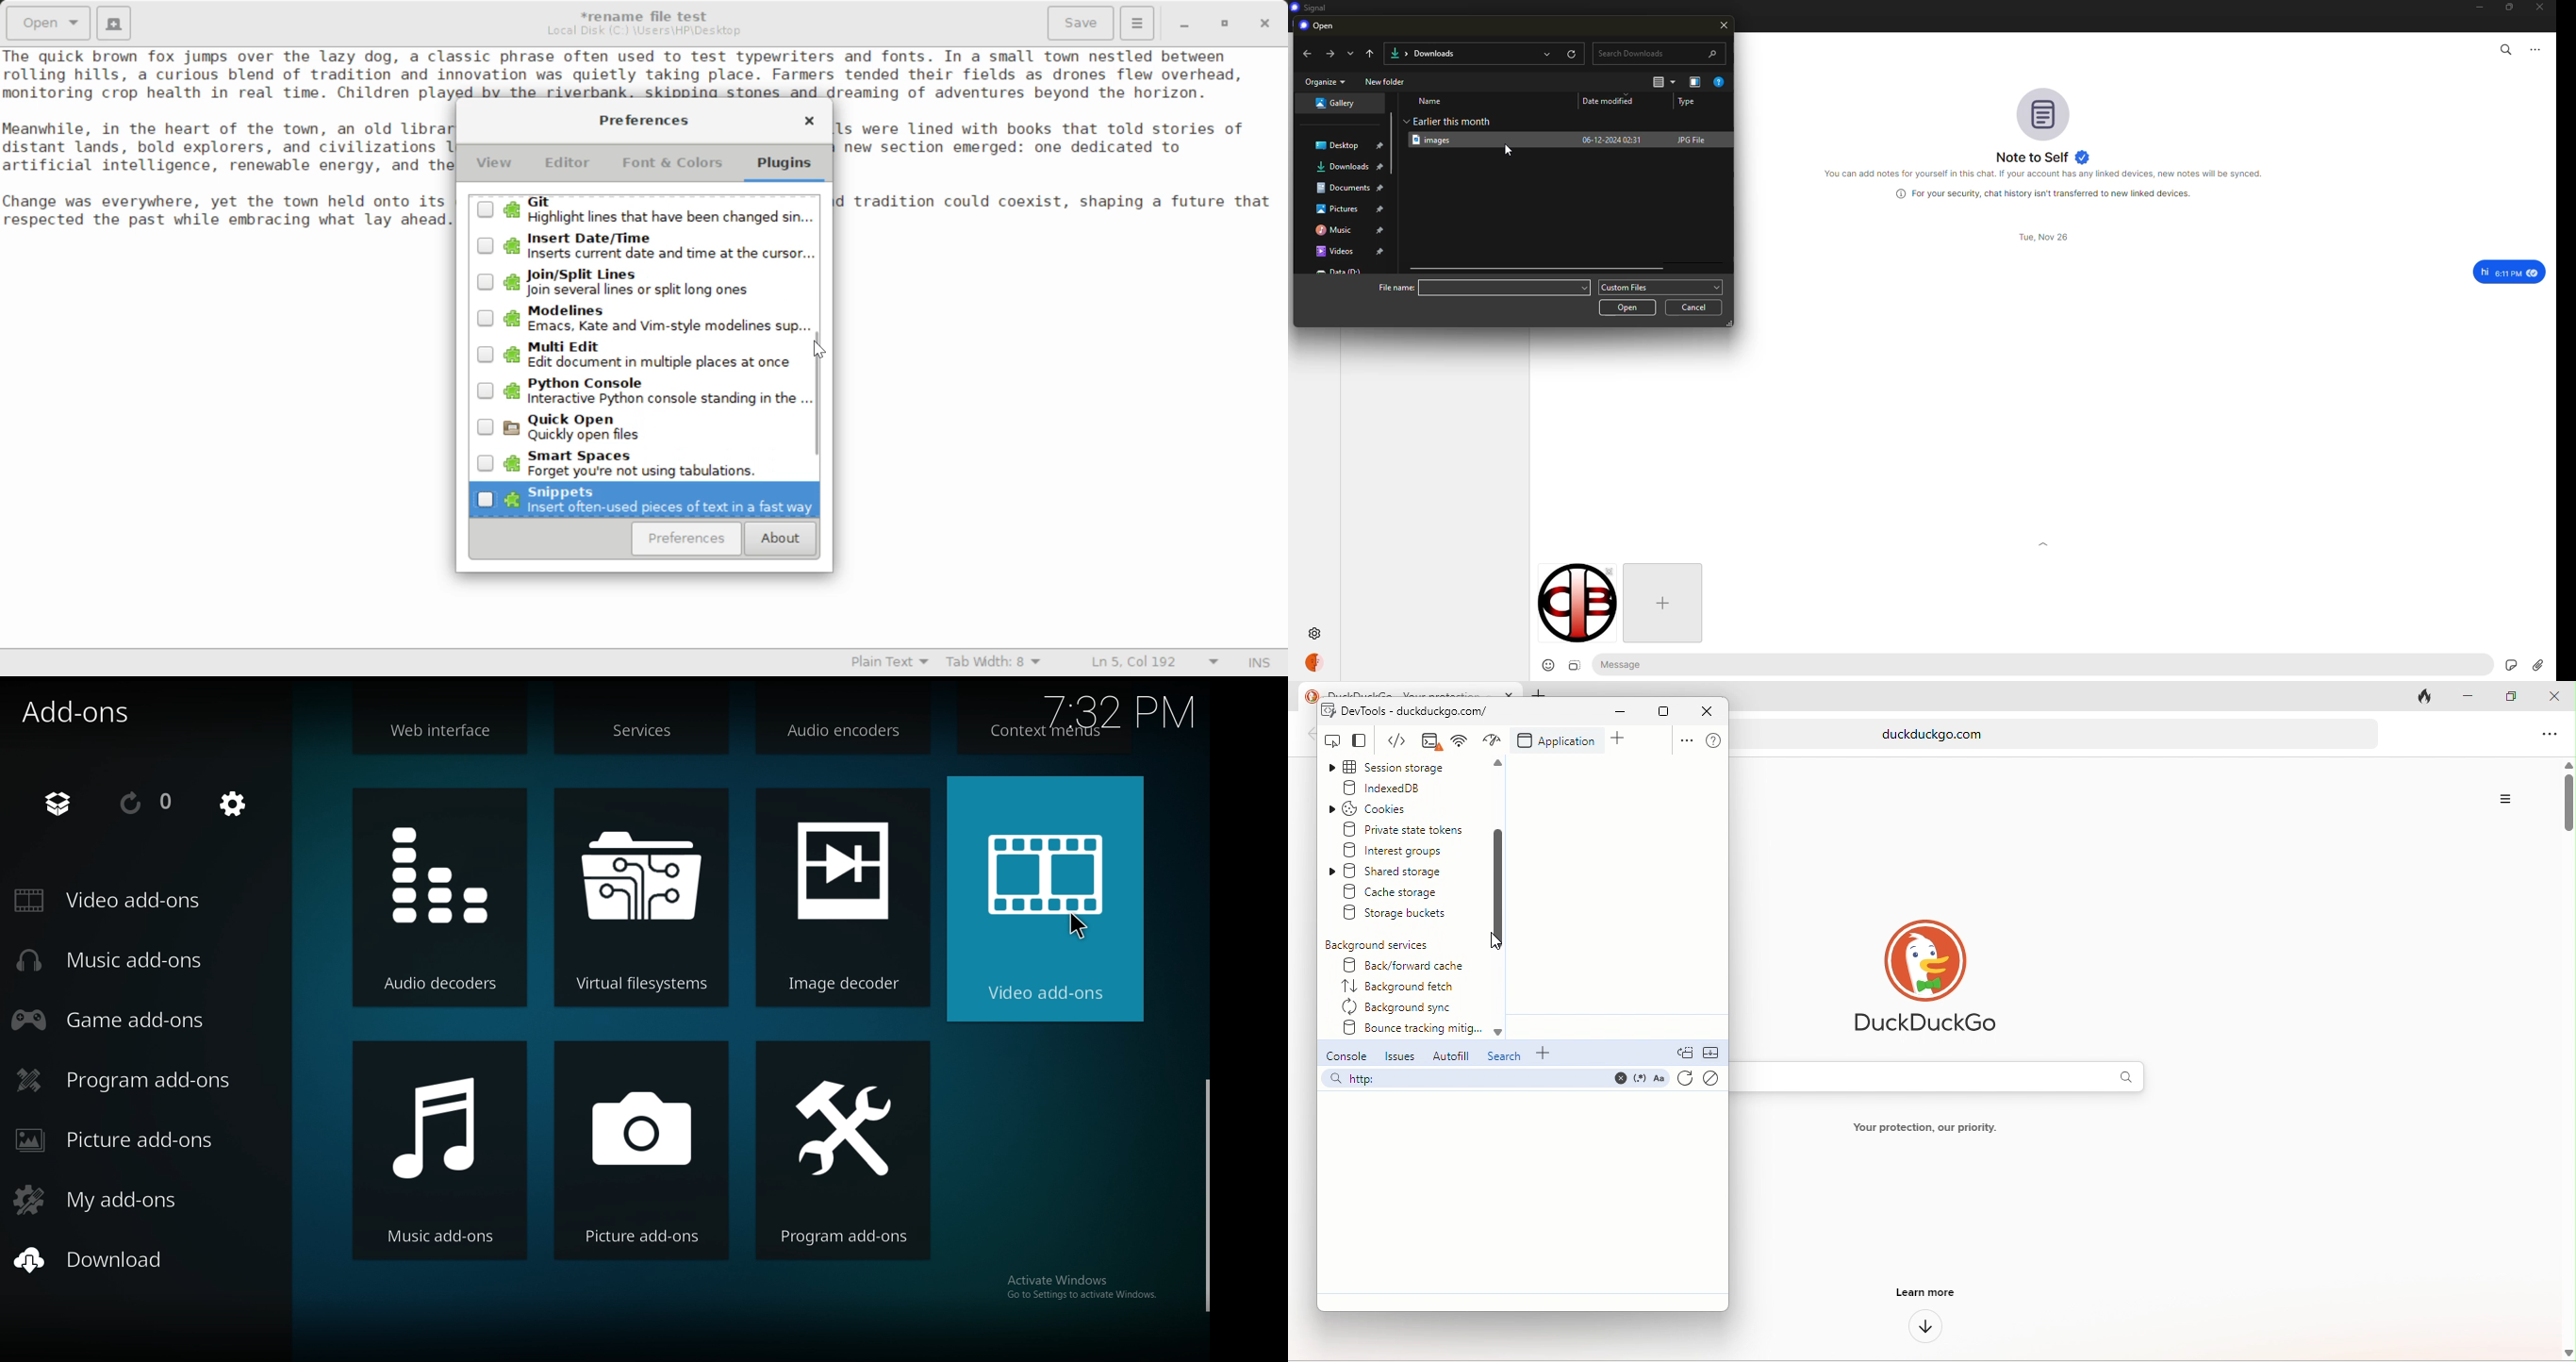  Describe the element at coordinates (1334, 253) in the screenshot. I see `location` at that location.